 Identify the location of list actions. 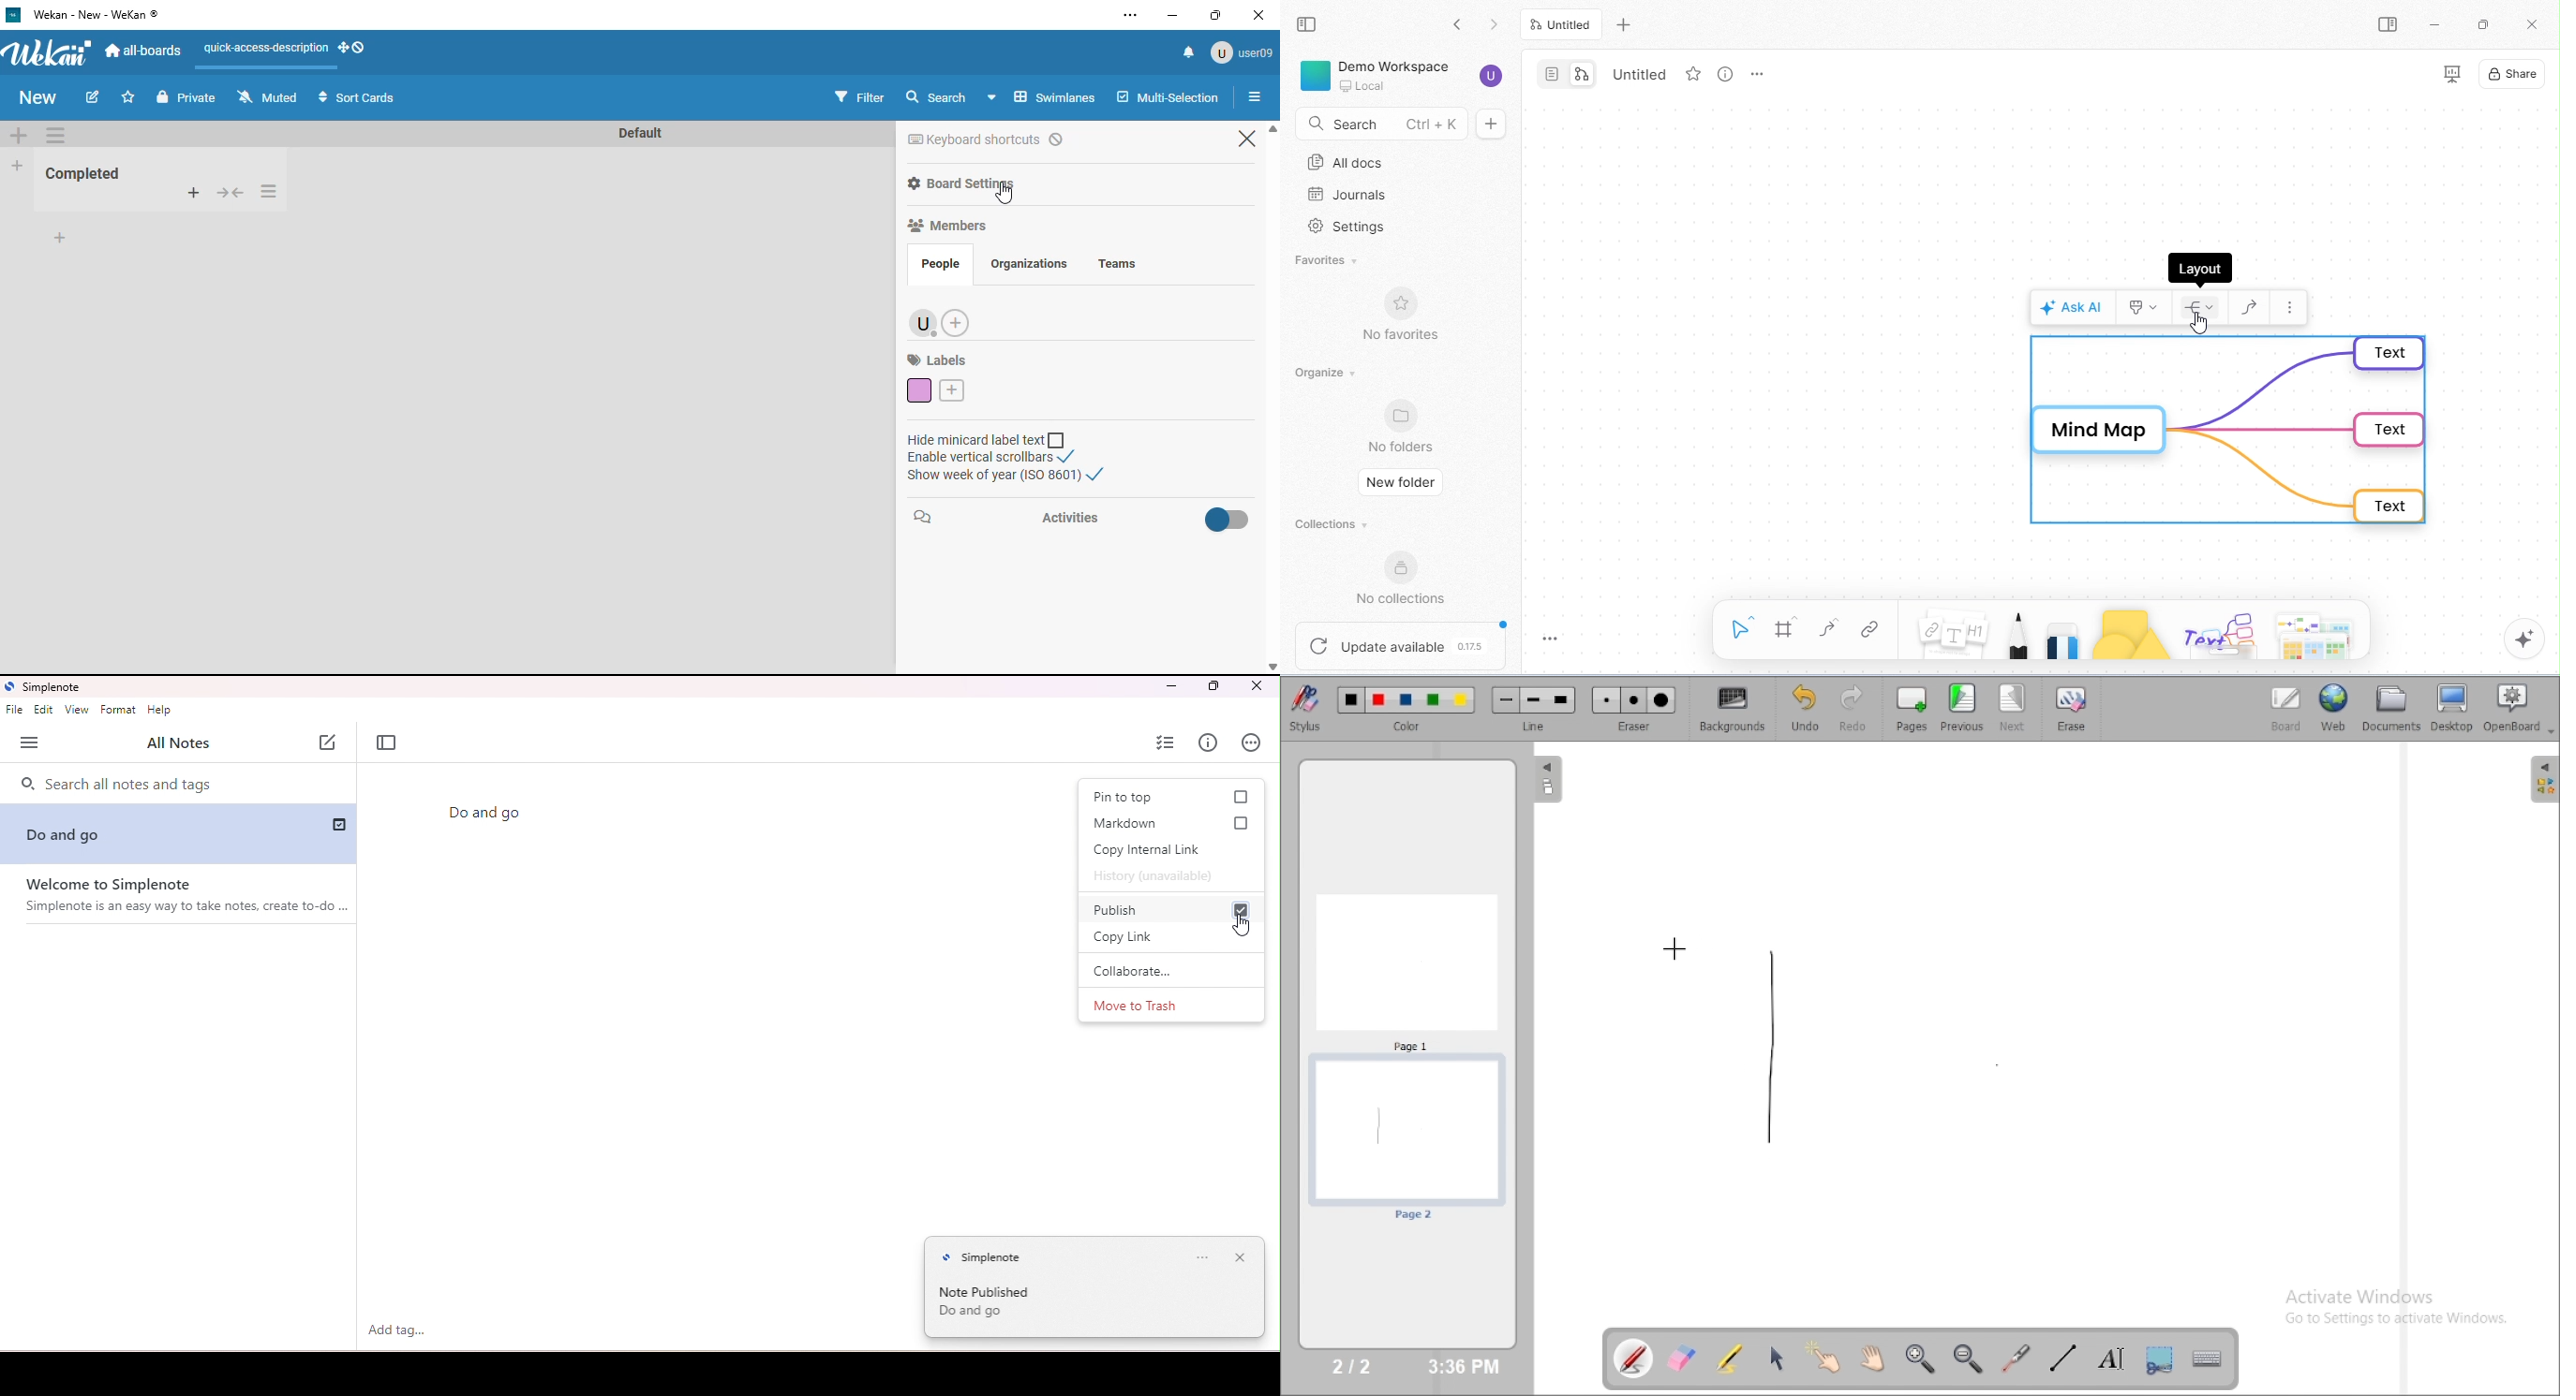
(1257, 97).